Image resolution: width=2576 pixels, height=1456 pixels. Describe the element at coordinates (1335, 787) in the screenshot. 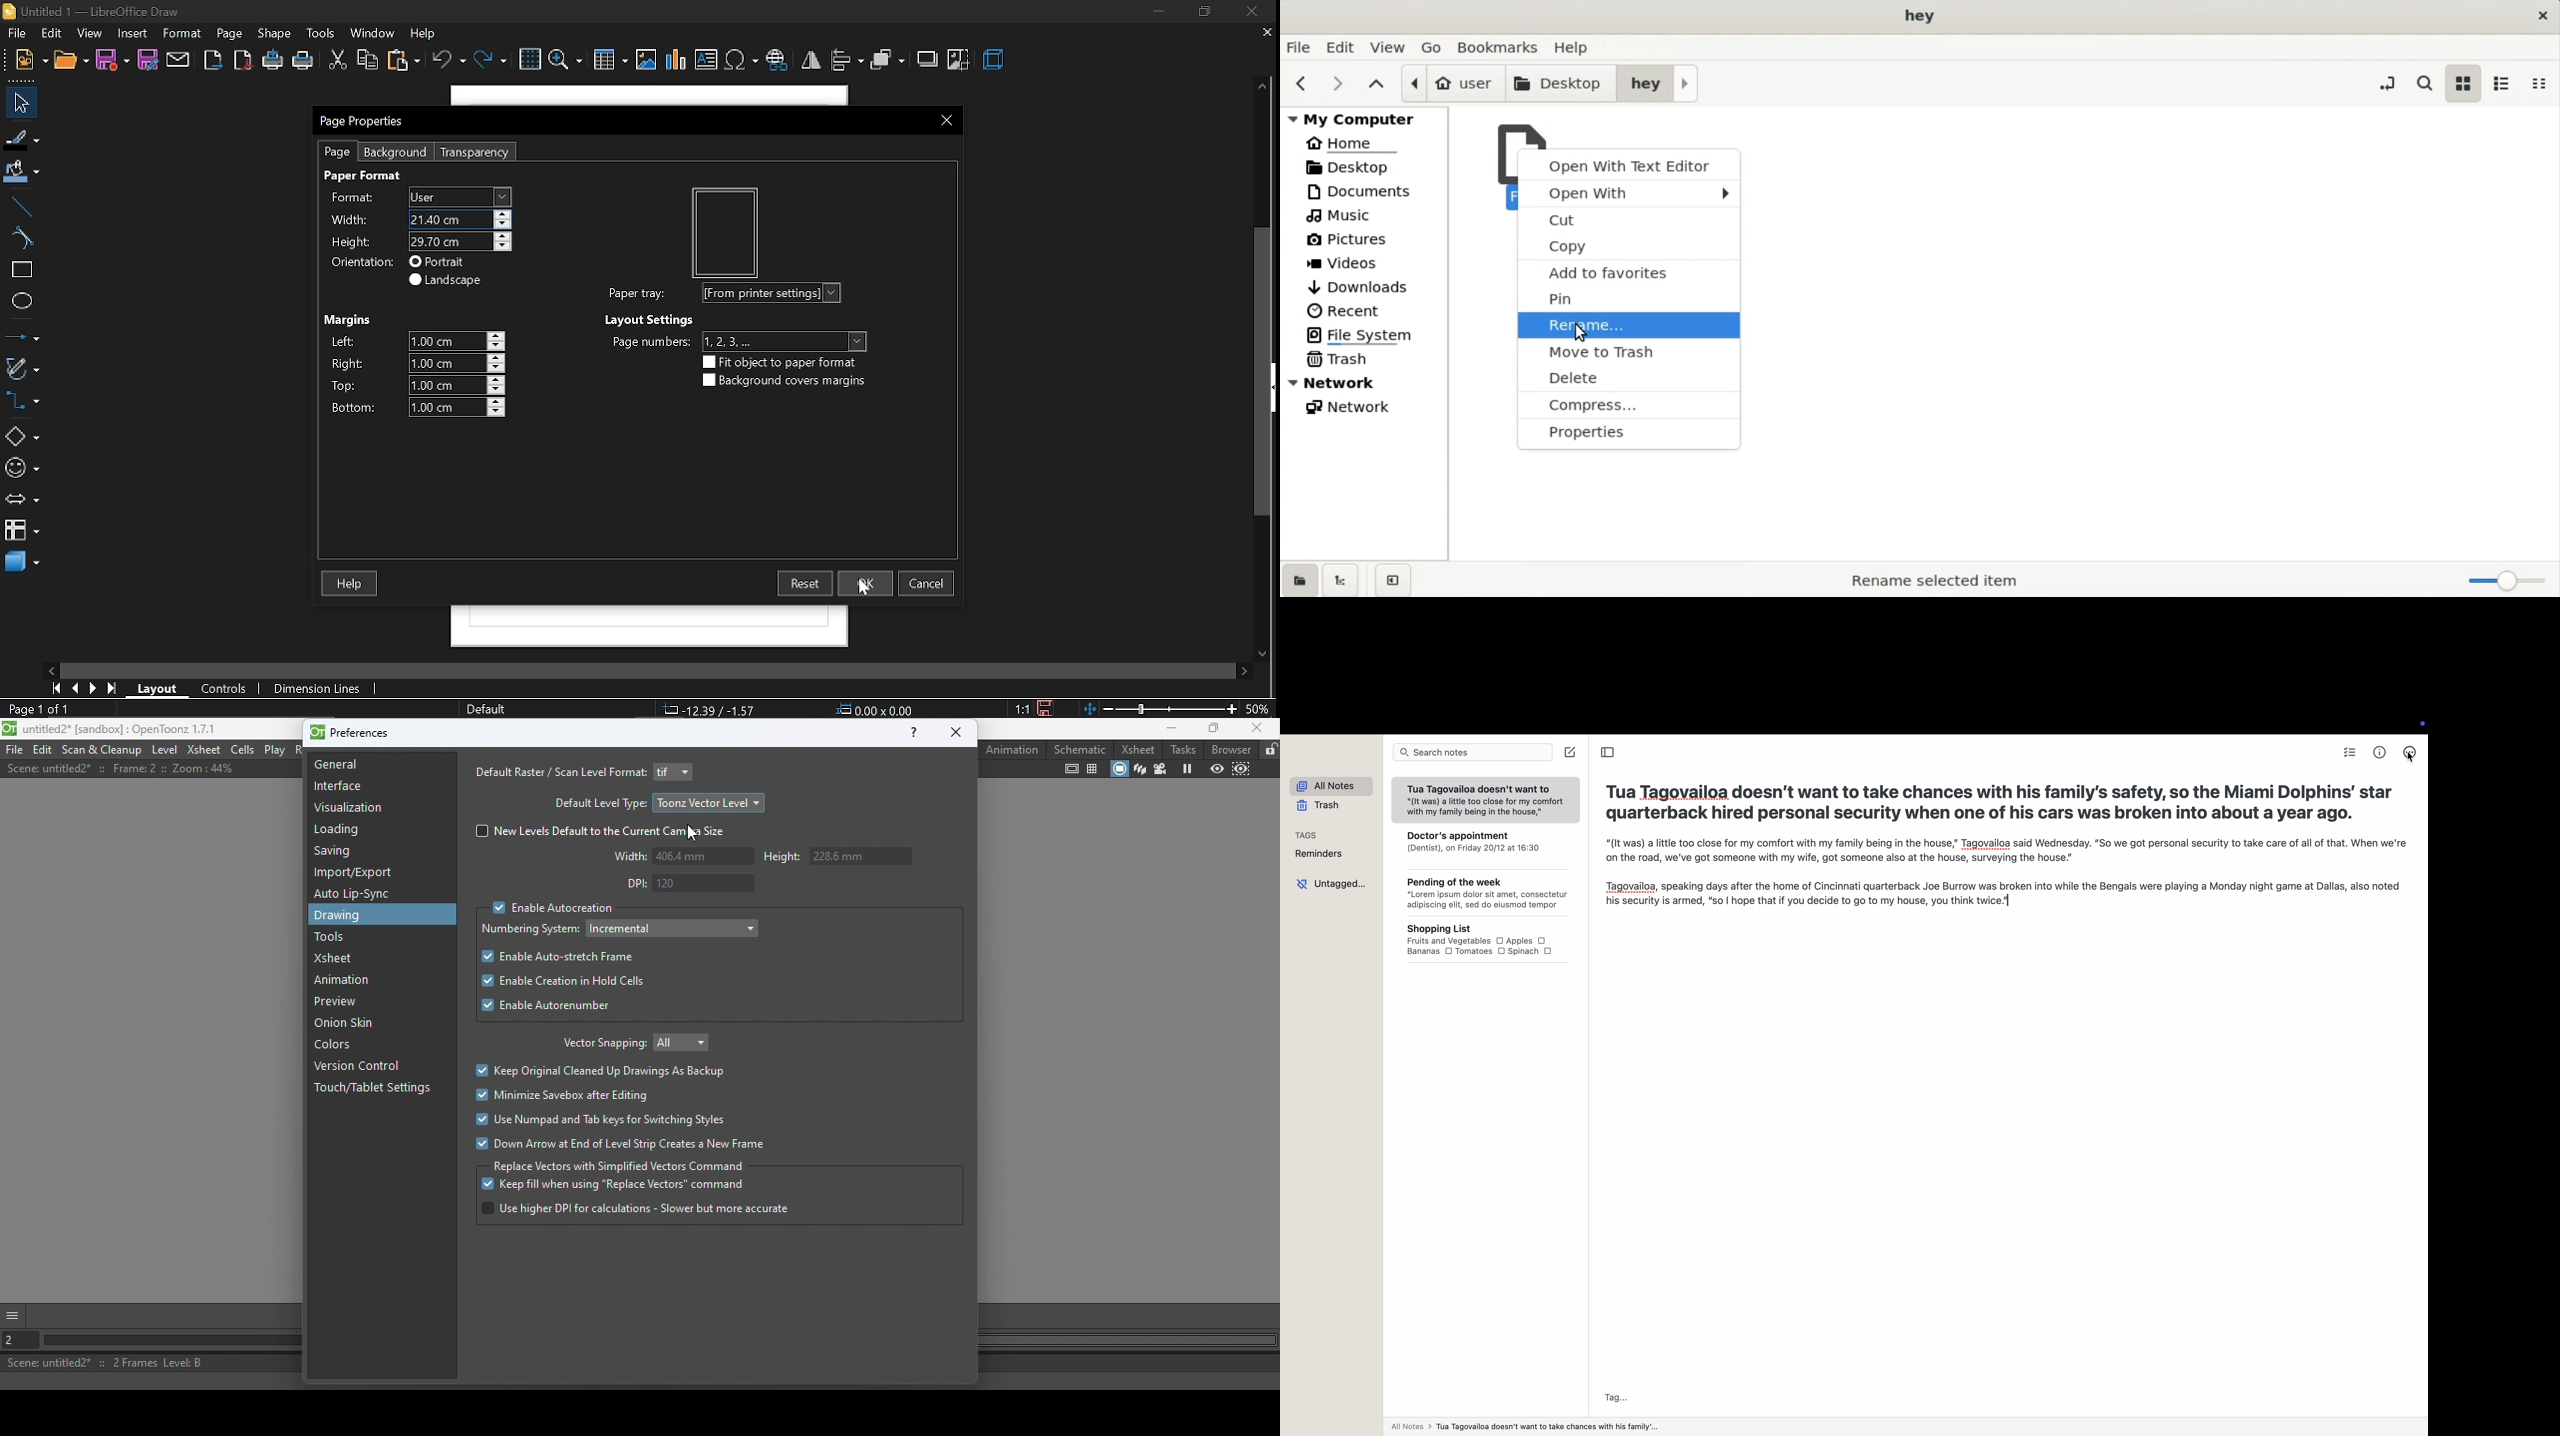

I see `all notes` at that location.